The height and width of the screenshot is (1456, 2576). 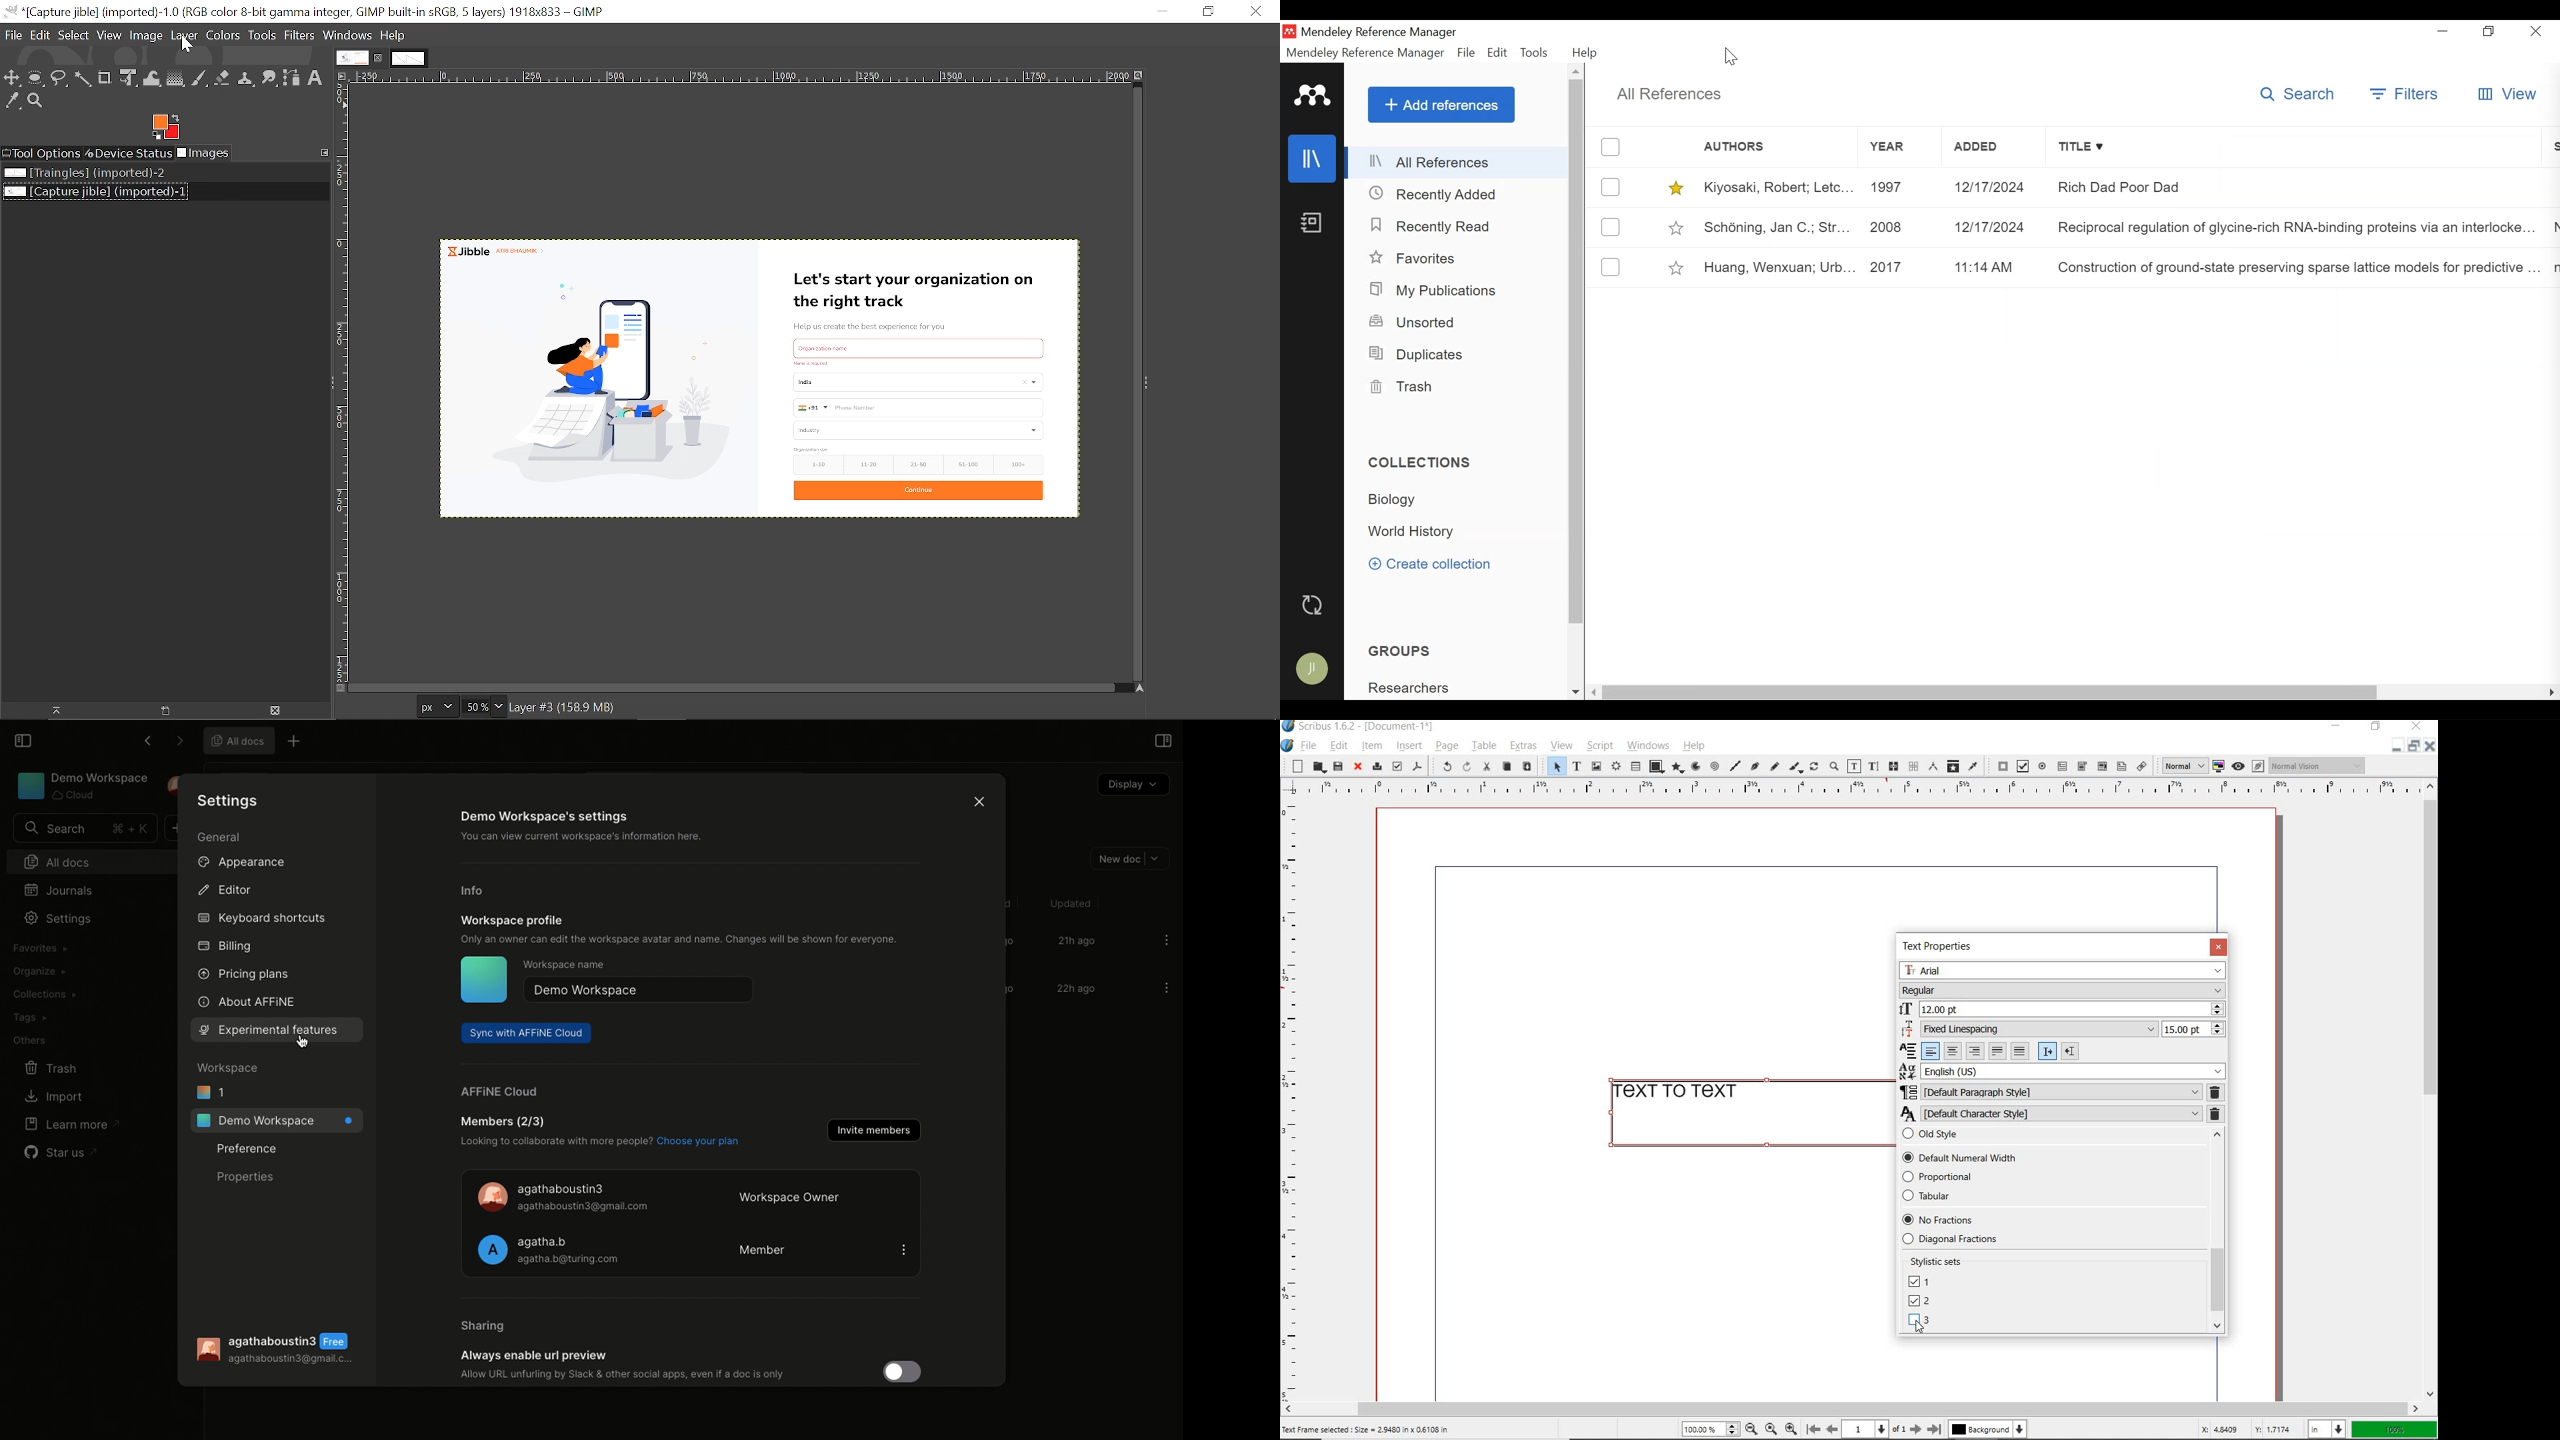 What do you see at coordinates (2053, 1114) in the screenshot?
I see `DEFAULT CHARACTER STYLE` at bounding box center [2053, 1114].